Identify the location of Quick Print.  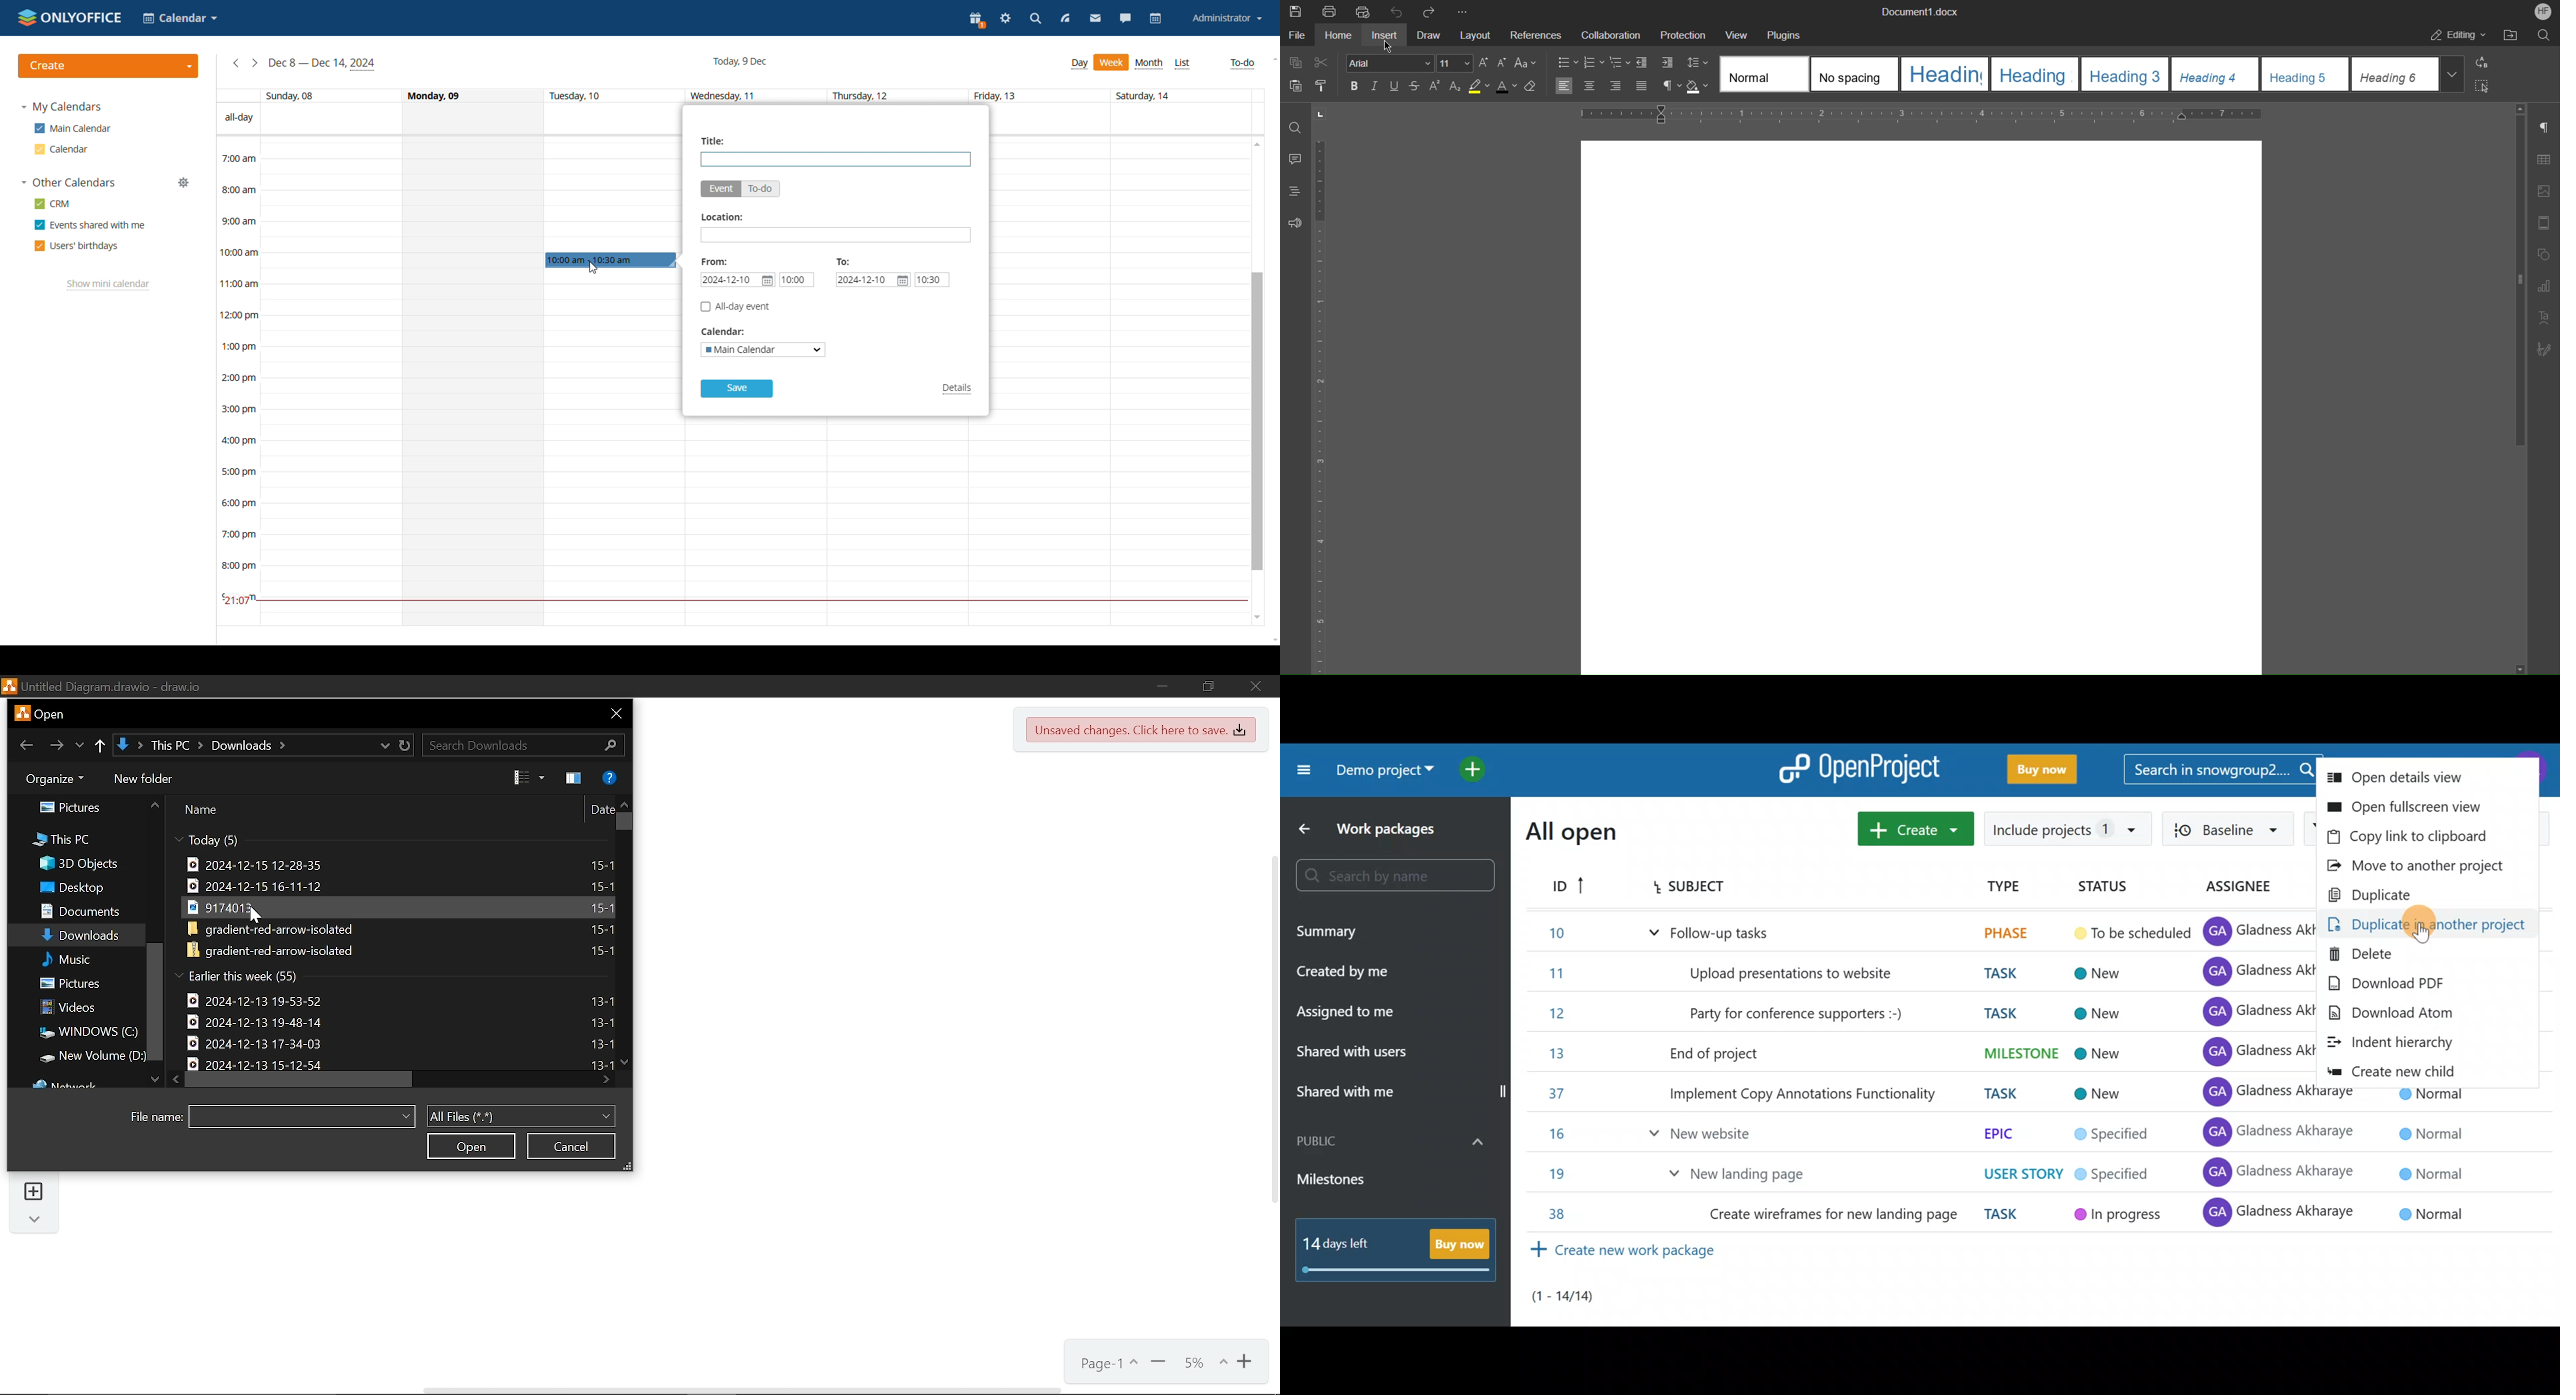
(1363, 11).